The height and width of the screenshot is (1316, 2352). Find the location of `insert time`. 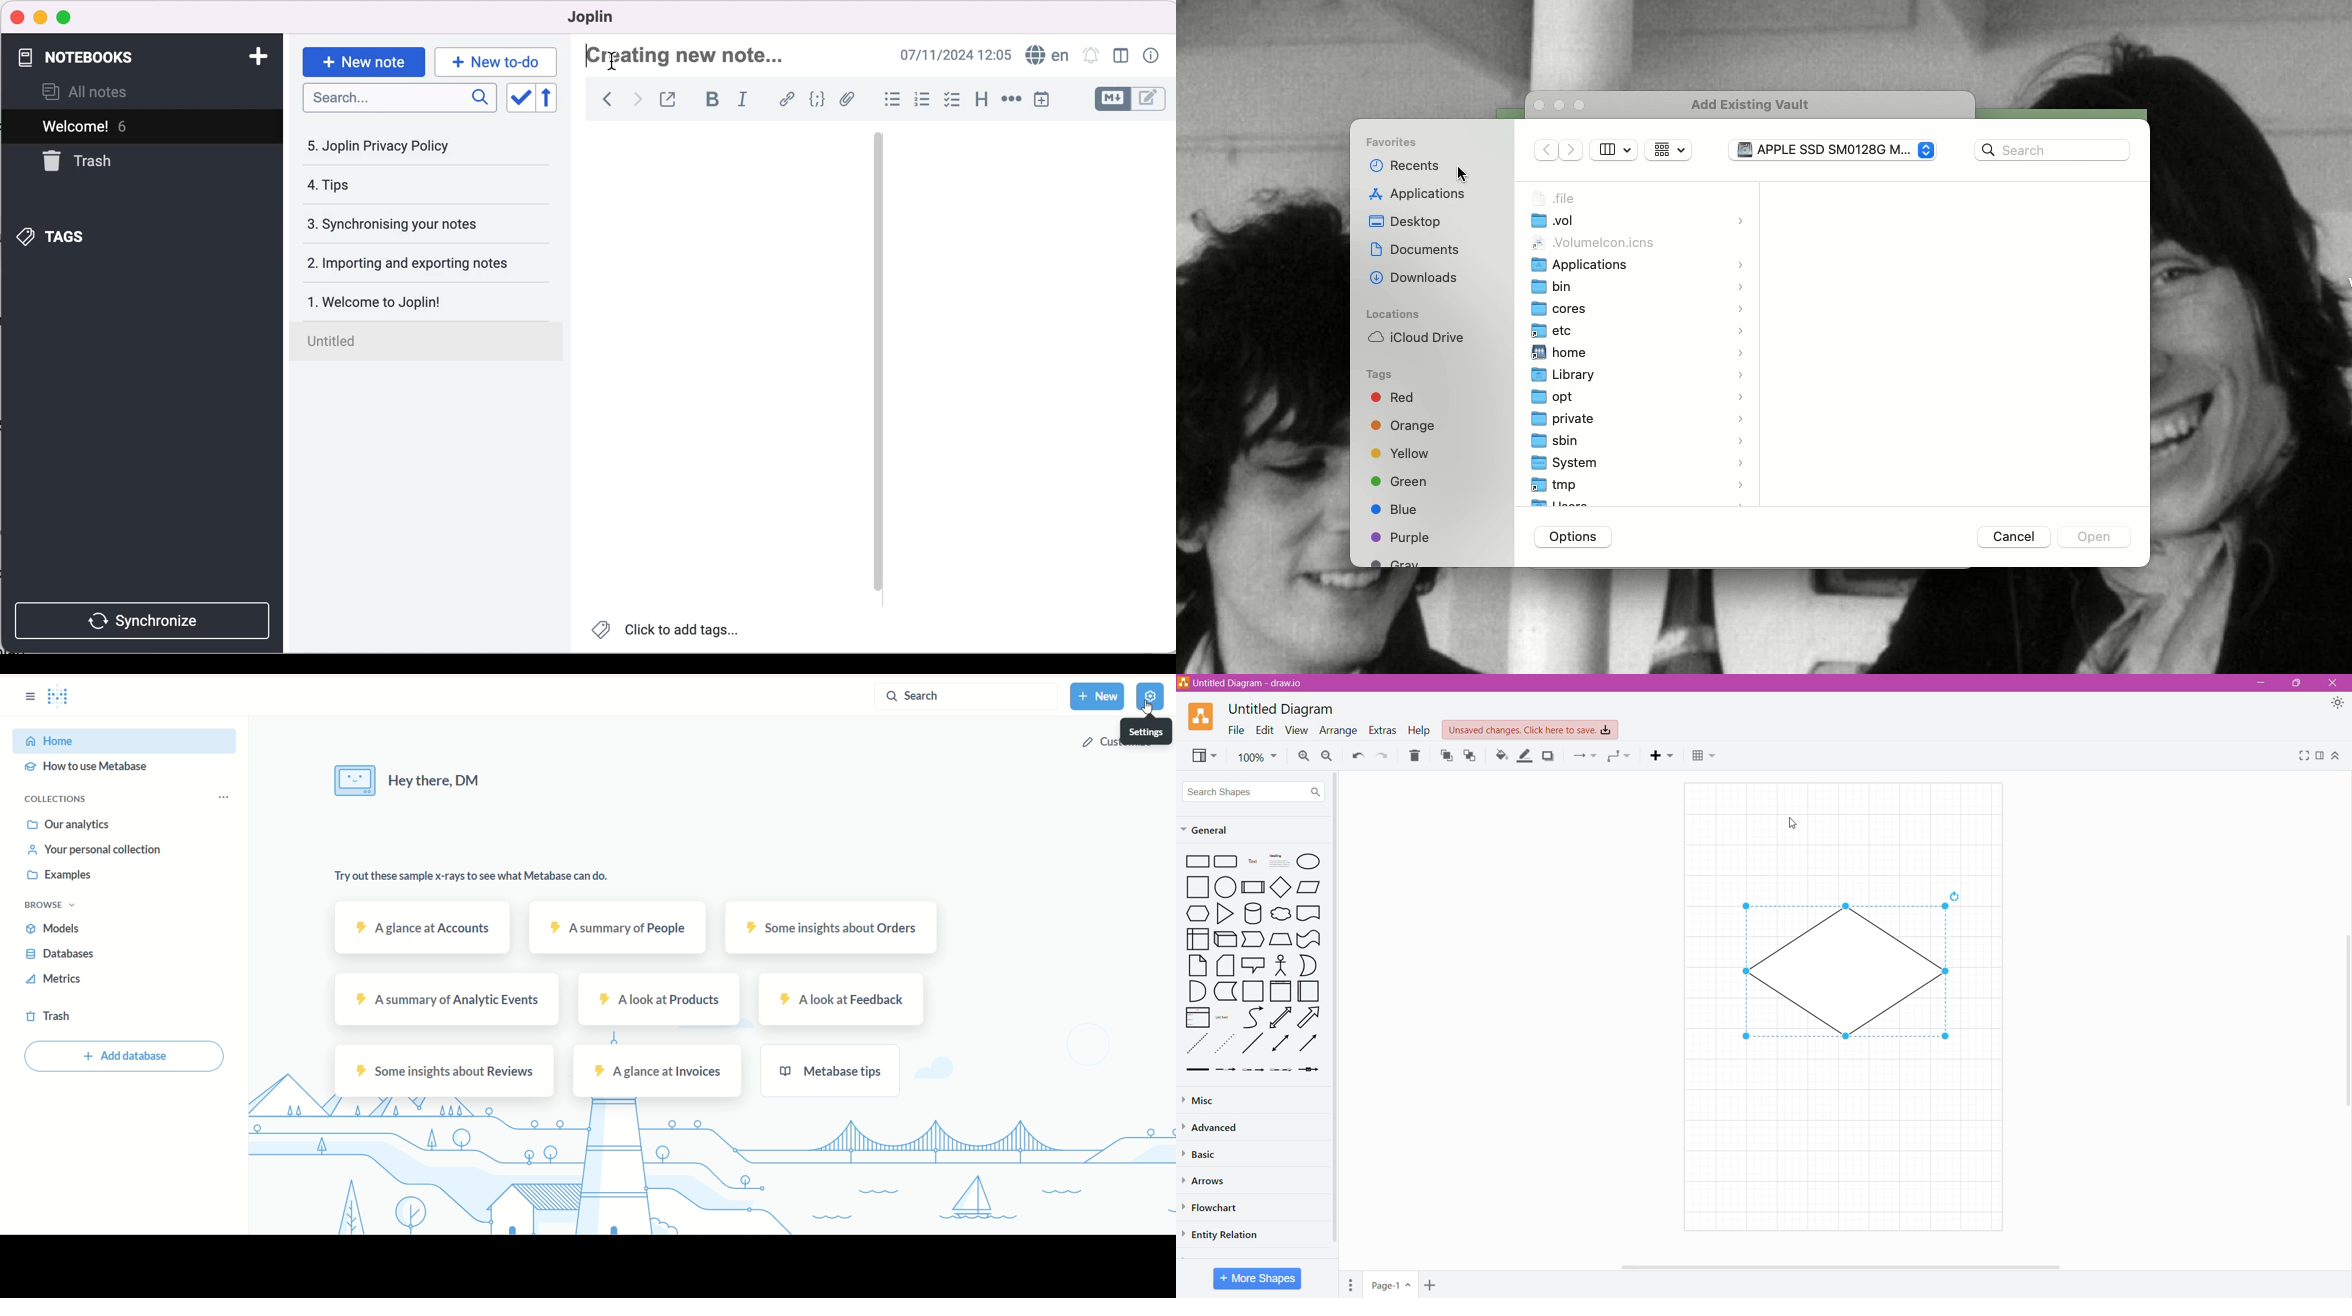

insert time is located at coordinates (1042, 102).